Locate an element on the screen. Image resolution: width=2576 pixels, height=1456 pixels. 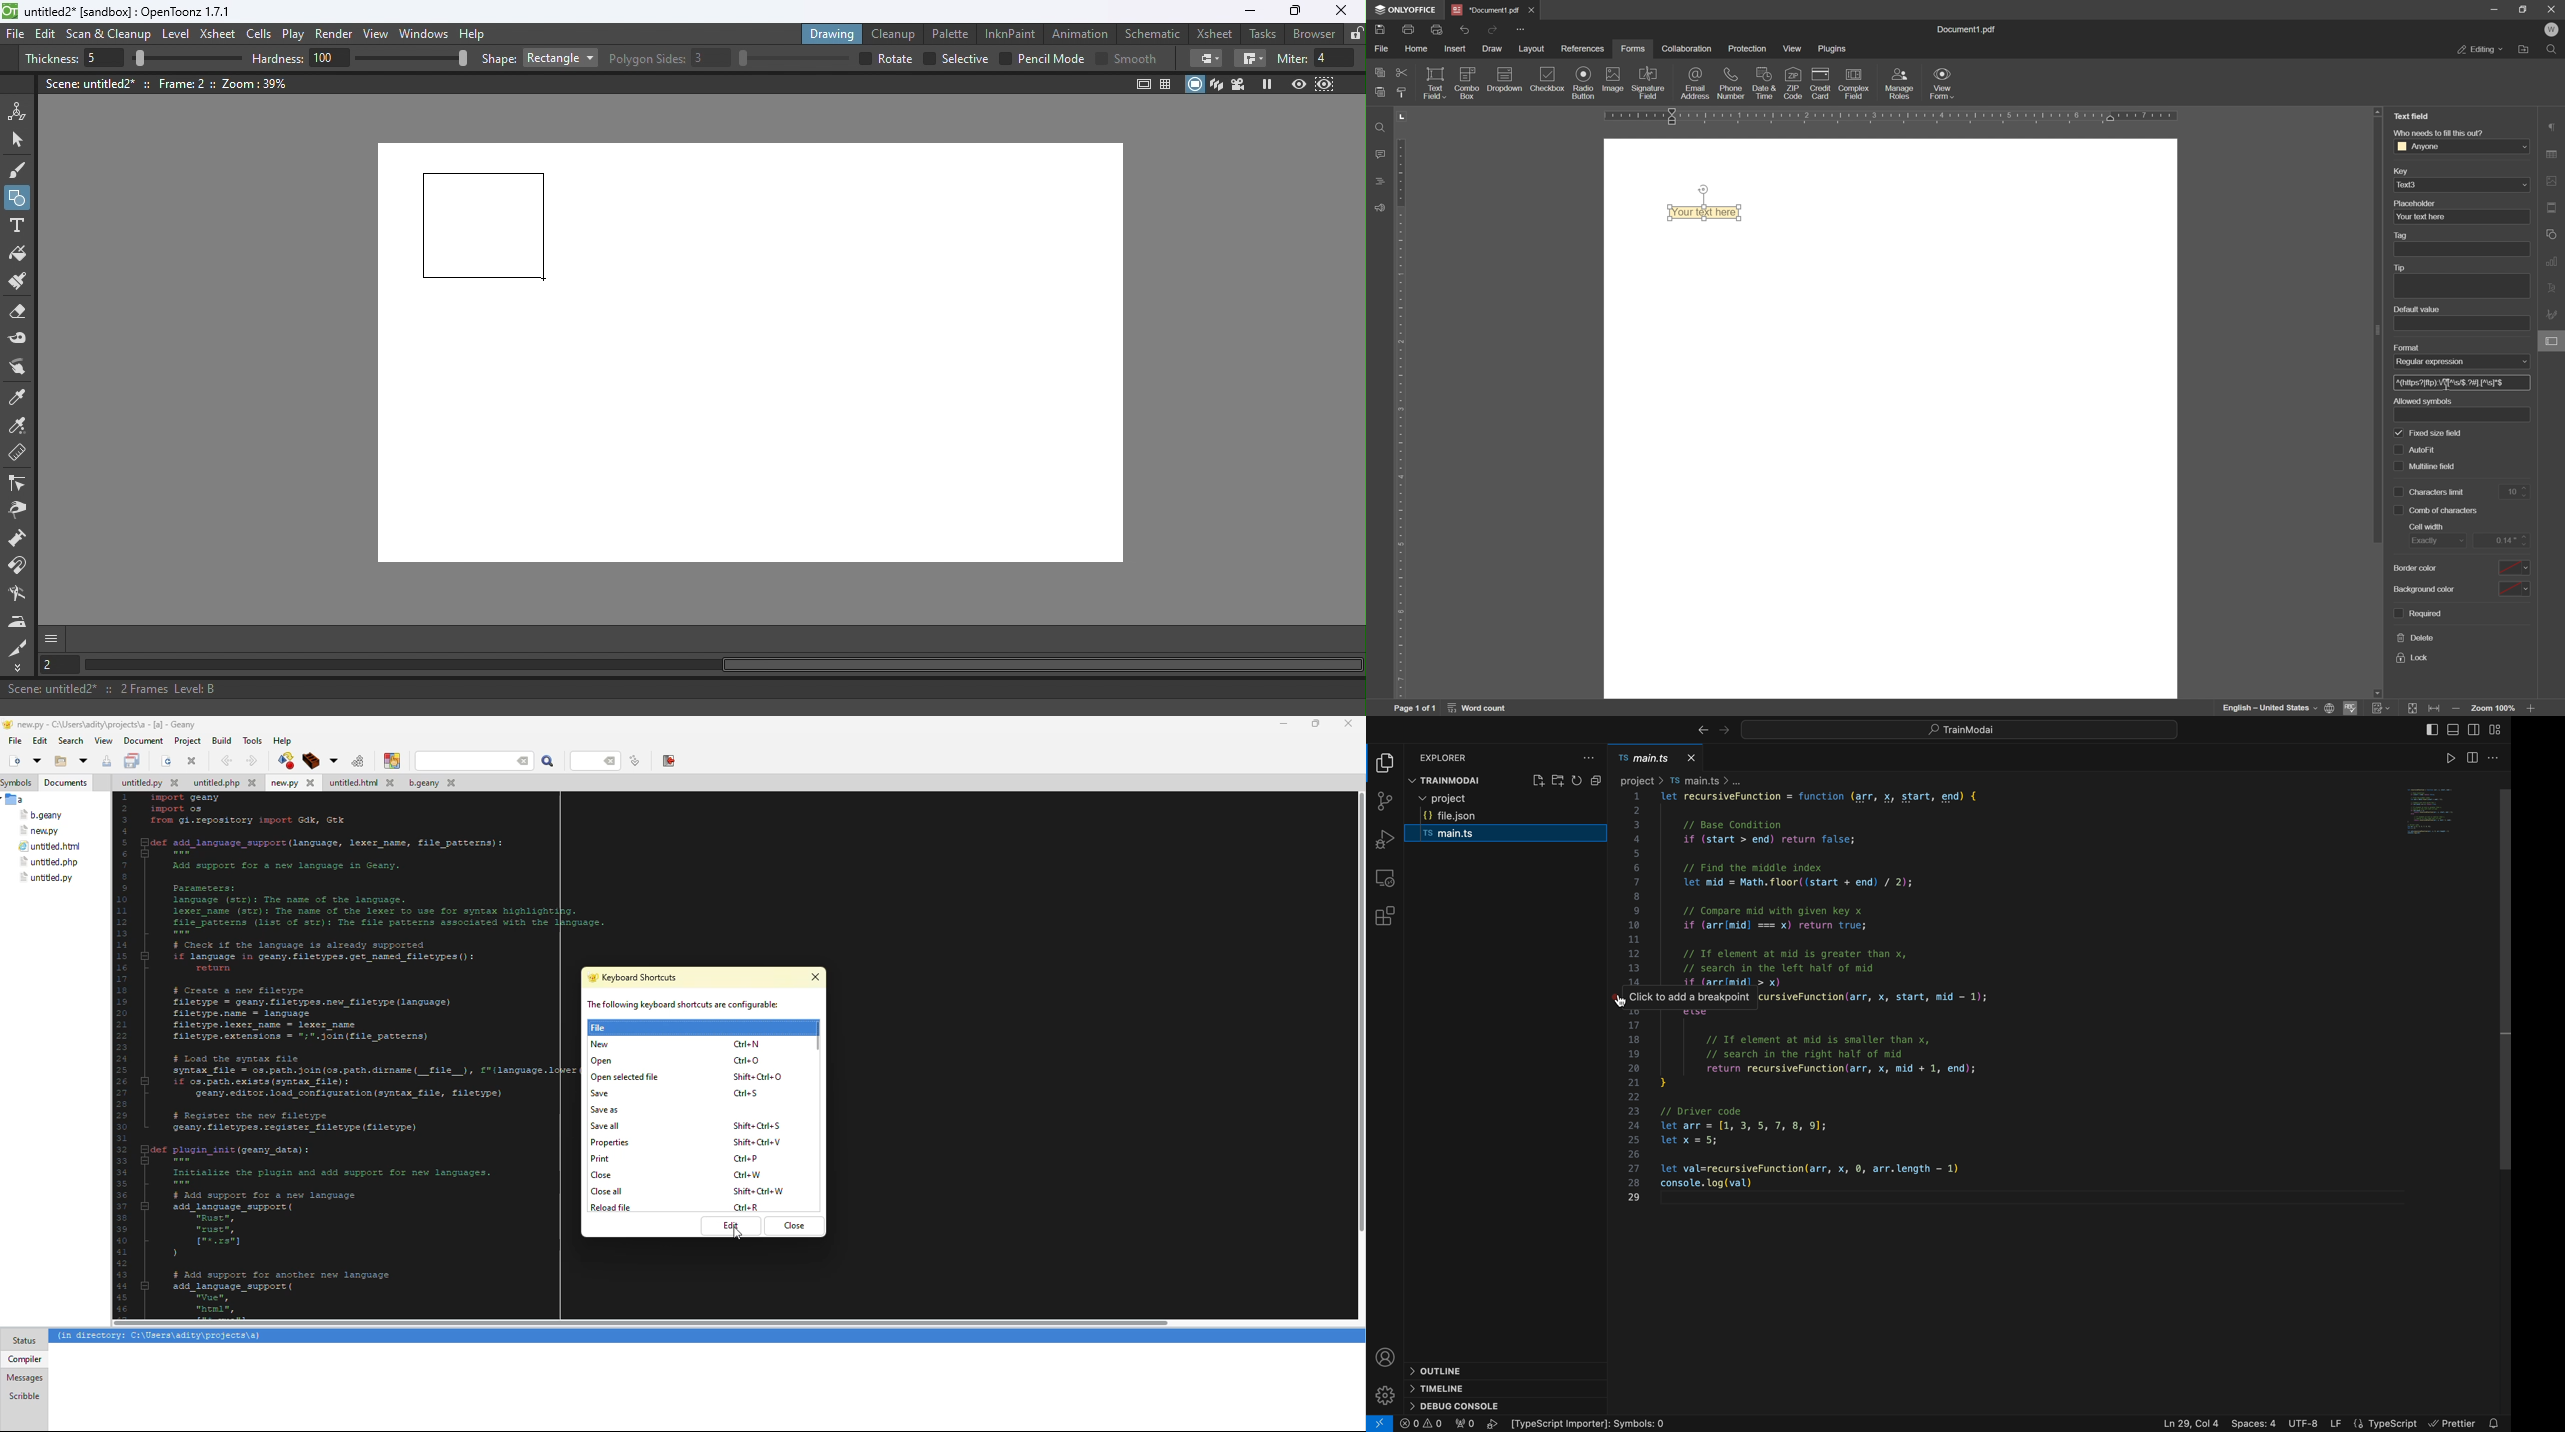
error logs is located at coordinates (1543, 1424).